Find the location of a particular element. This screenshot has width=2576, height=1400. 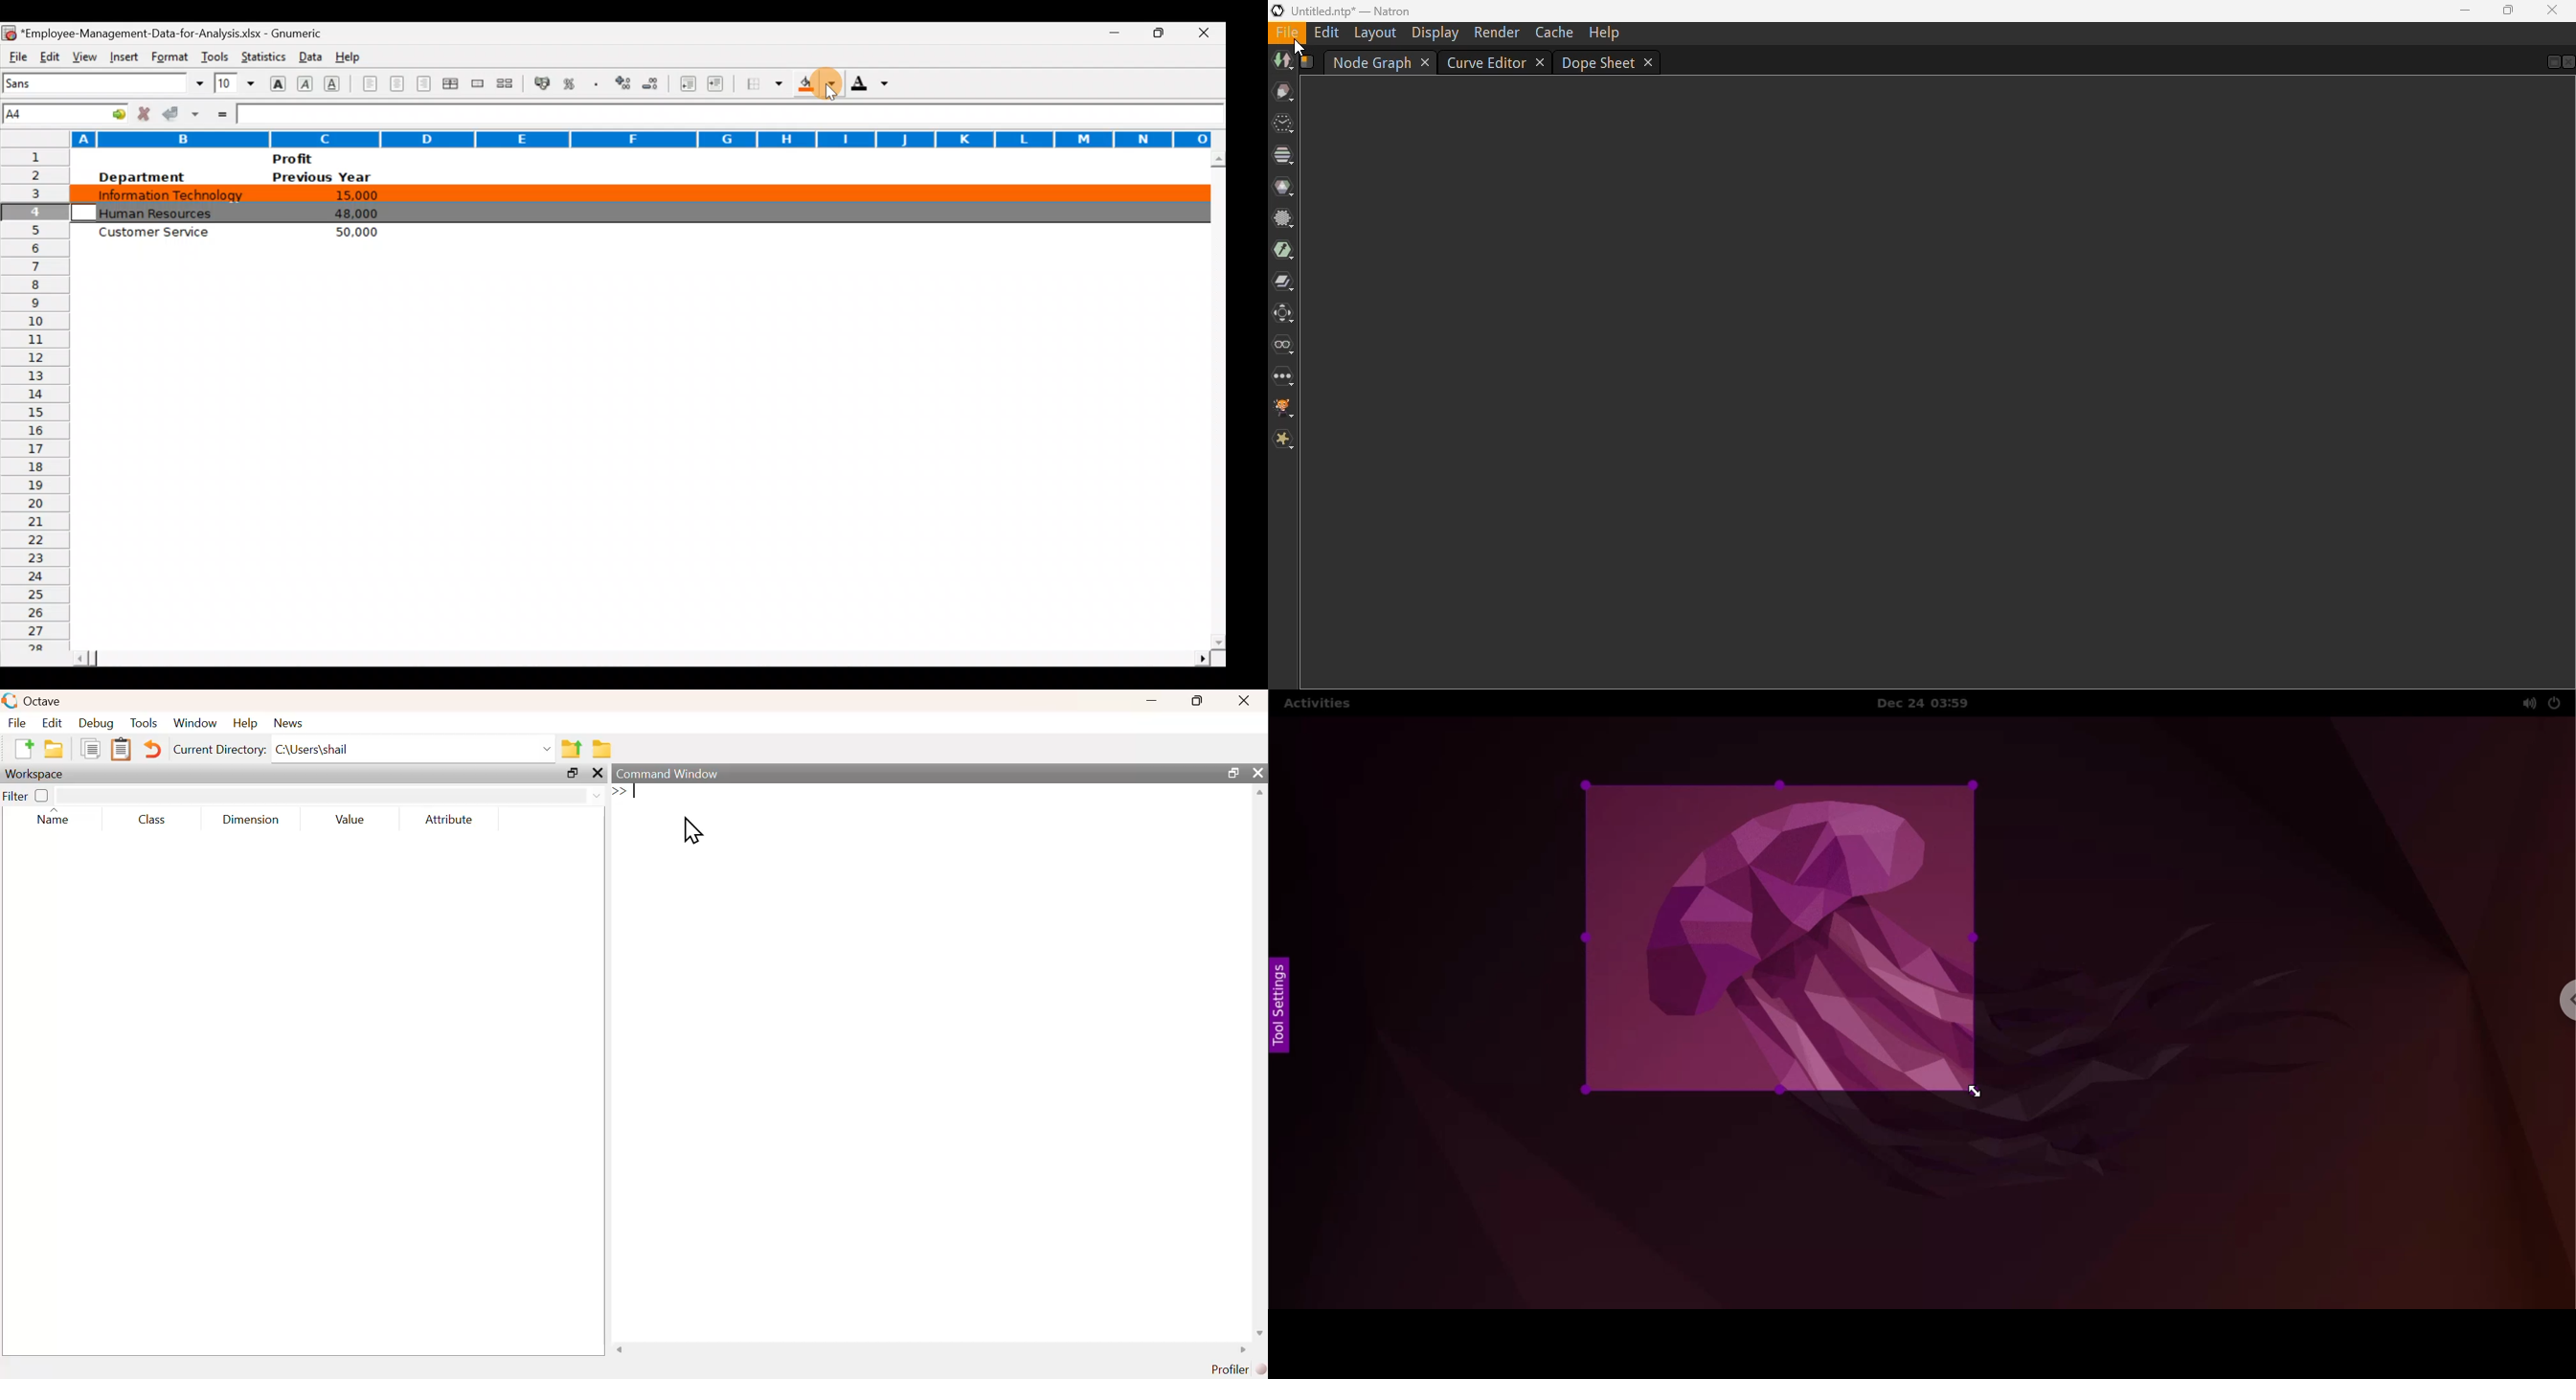

Decrease decimals is located at coordinates (656, 83).